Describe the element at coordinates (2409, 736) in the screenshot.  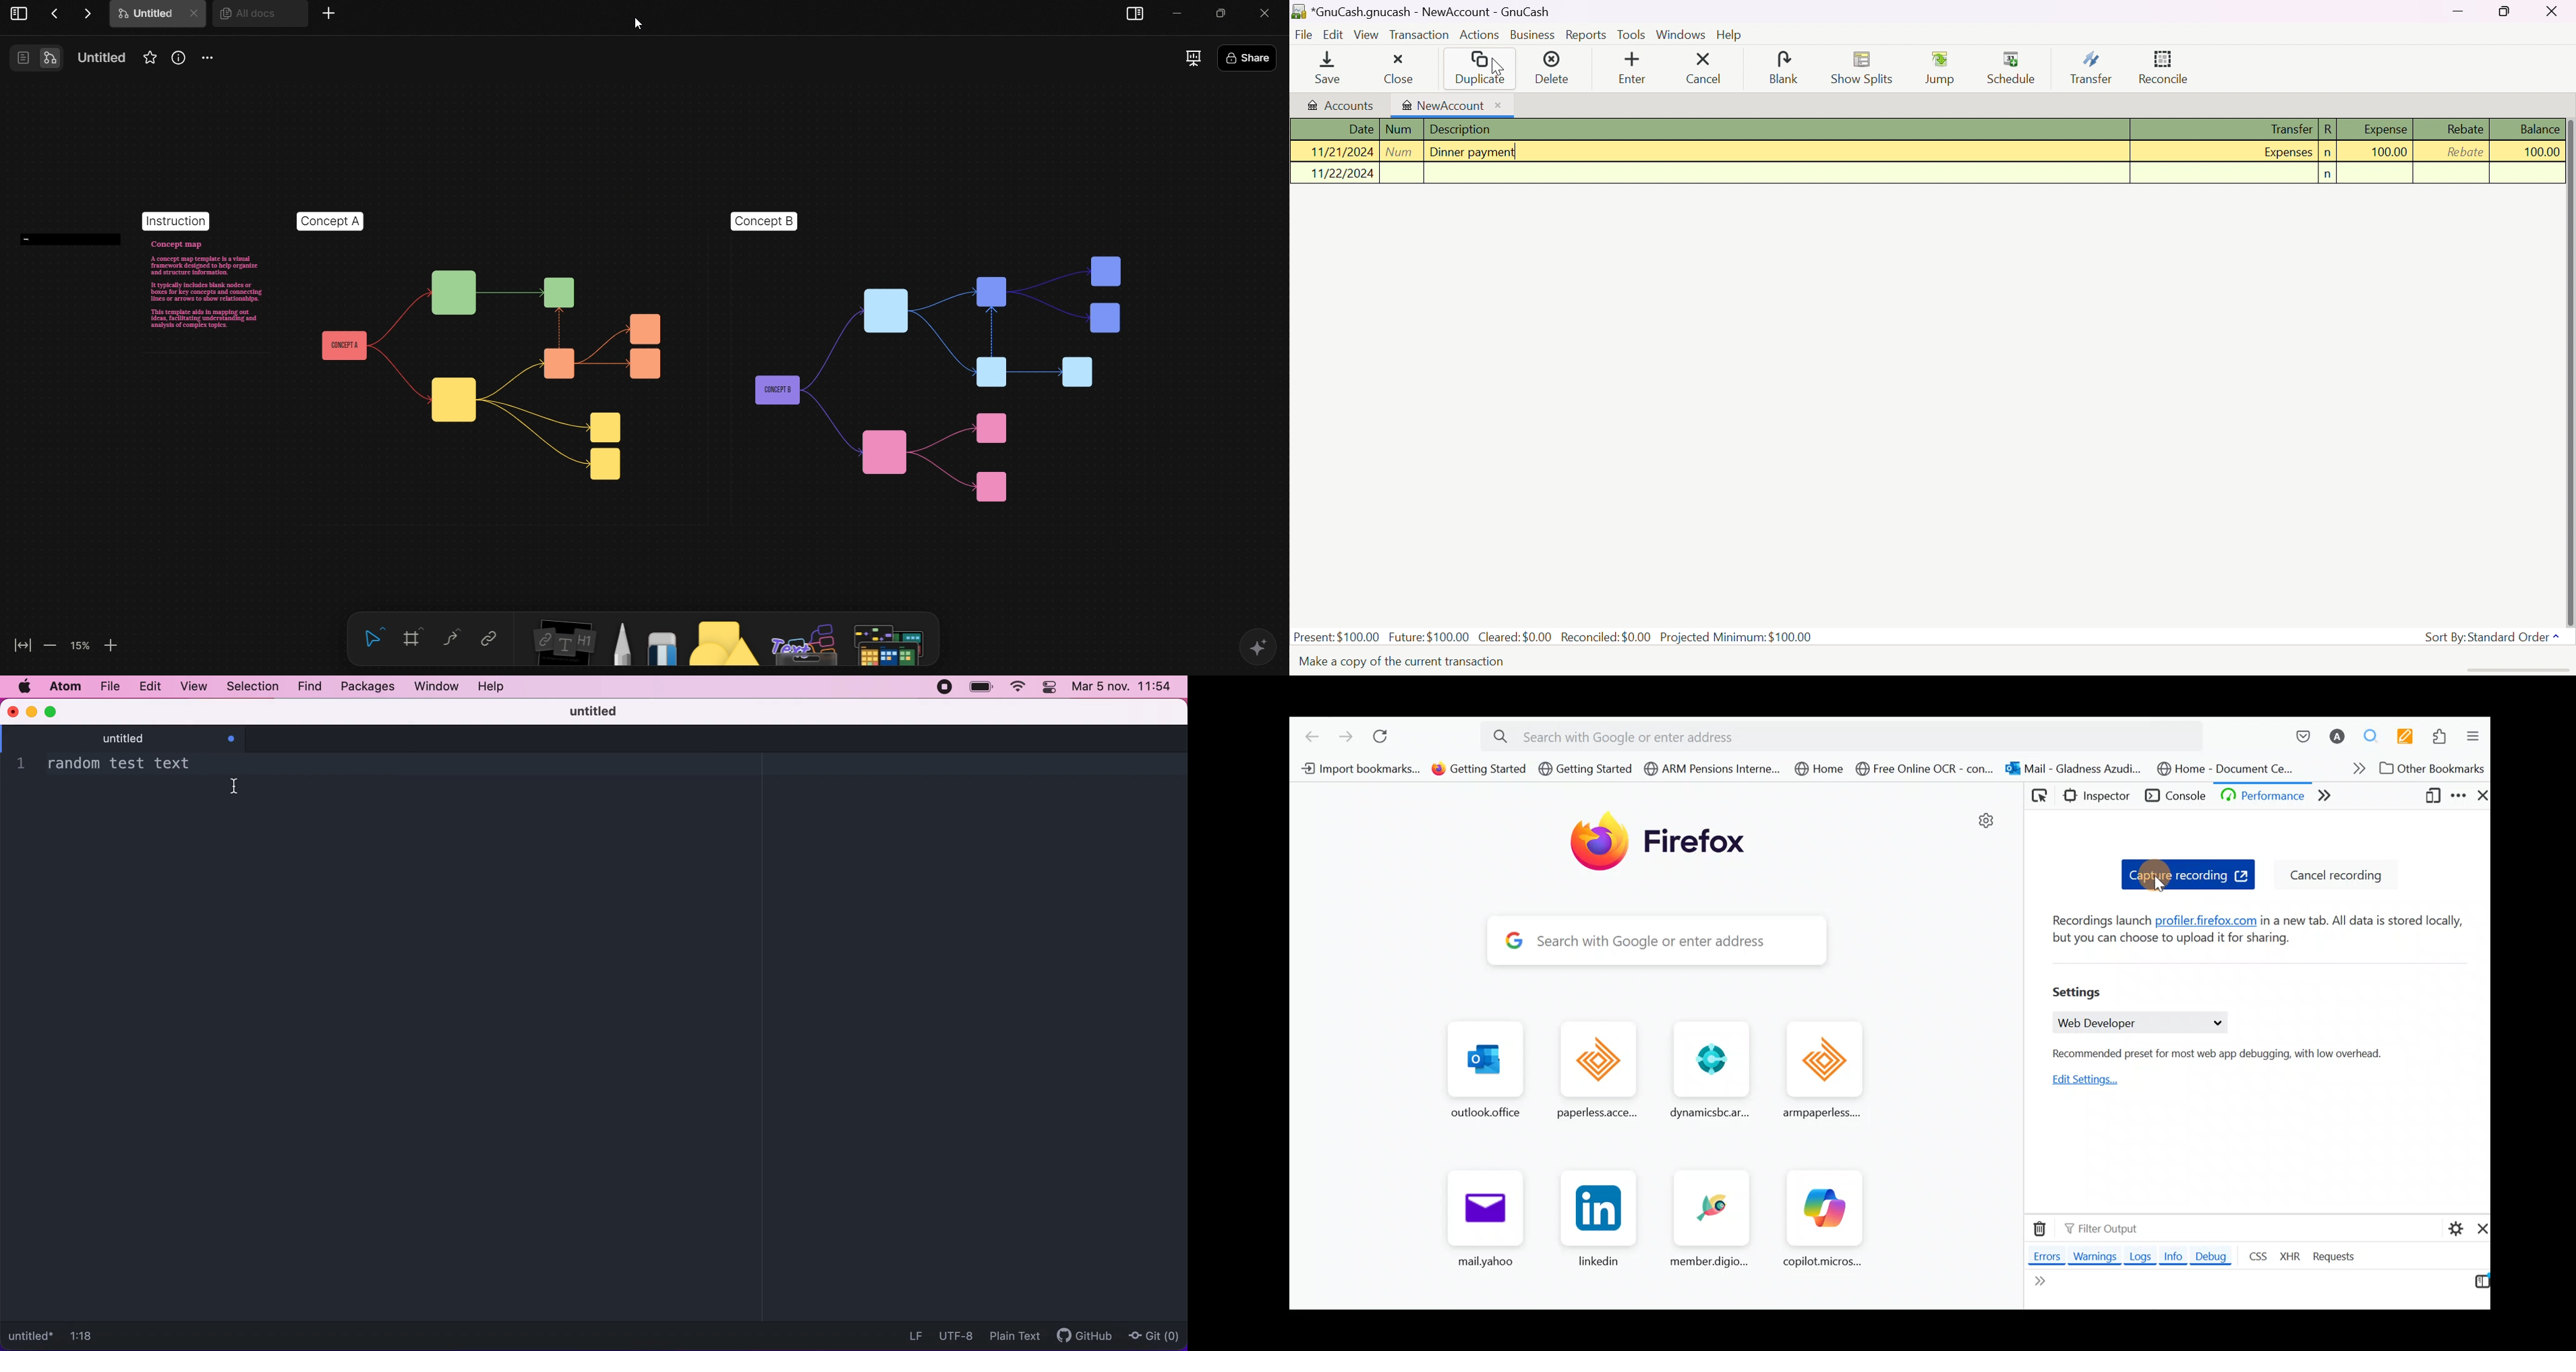
I see `Multi keywords highlighter` at that location.